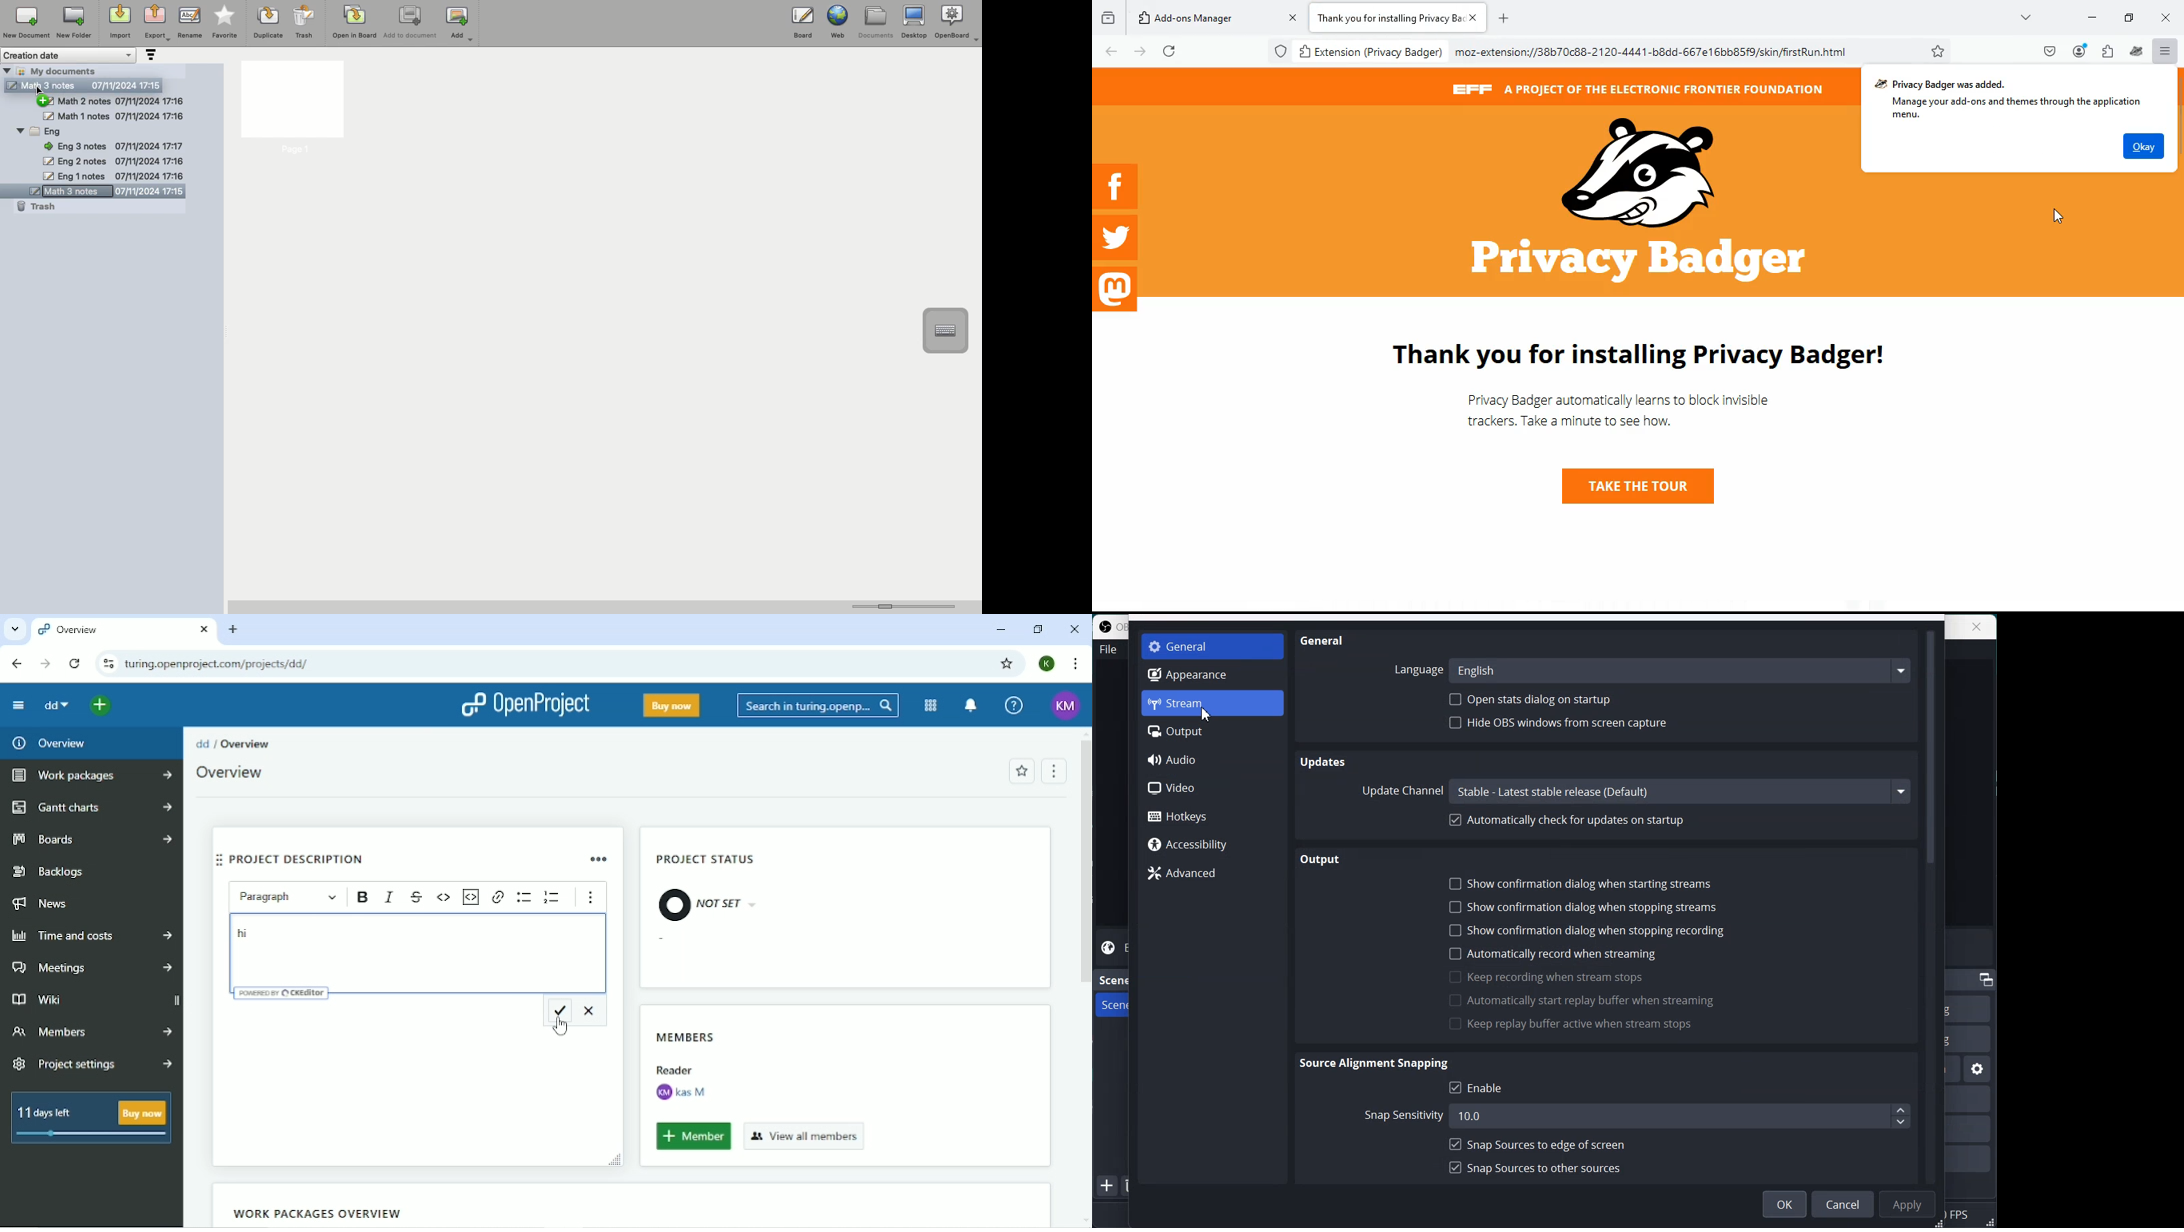 The height and width of the screenshot is (1232, 2184). Describe the element at coordinates (108, 664) in the screenshot. I see `View site information` at that location.